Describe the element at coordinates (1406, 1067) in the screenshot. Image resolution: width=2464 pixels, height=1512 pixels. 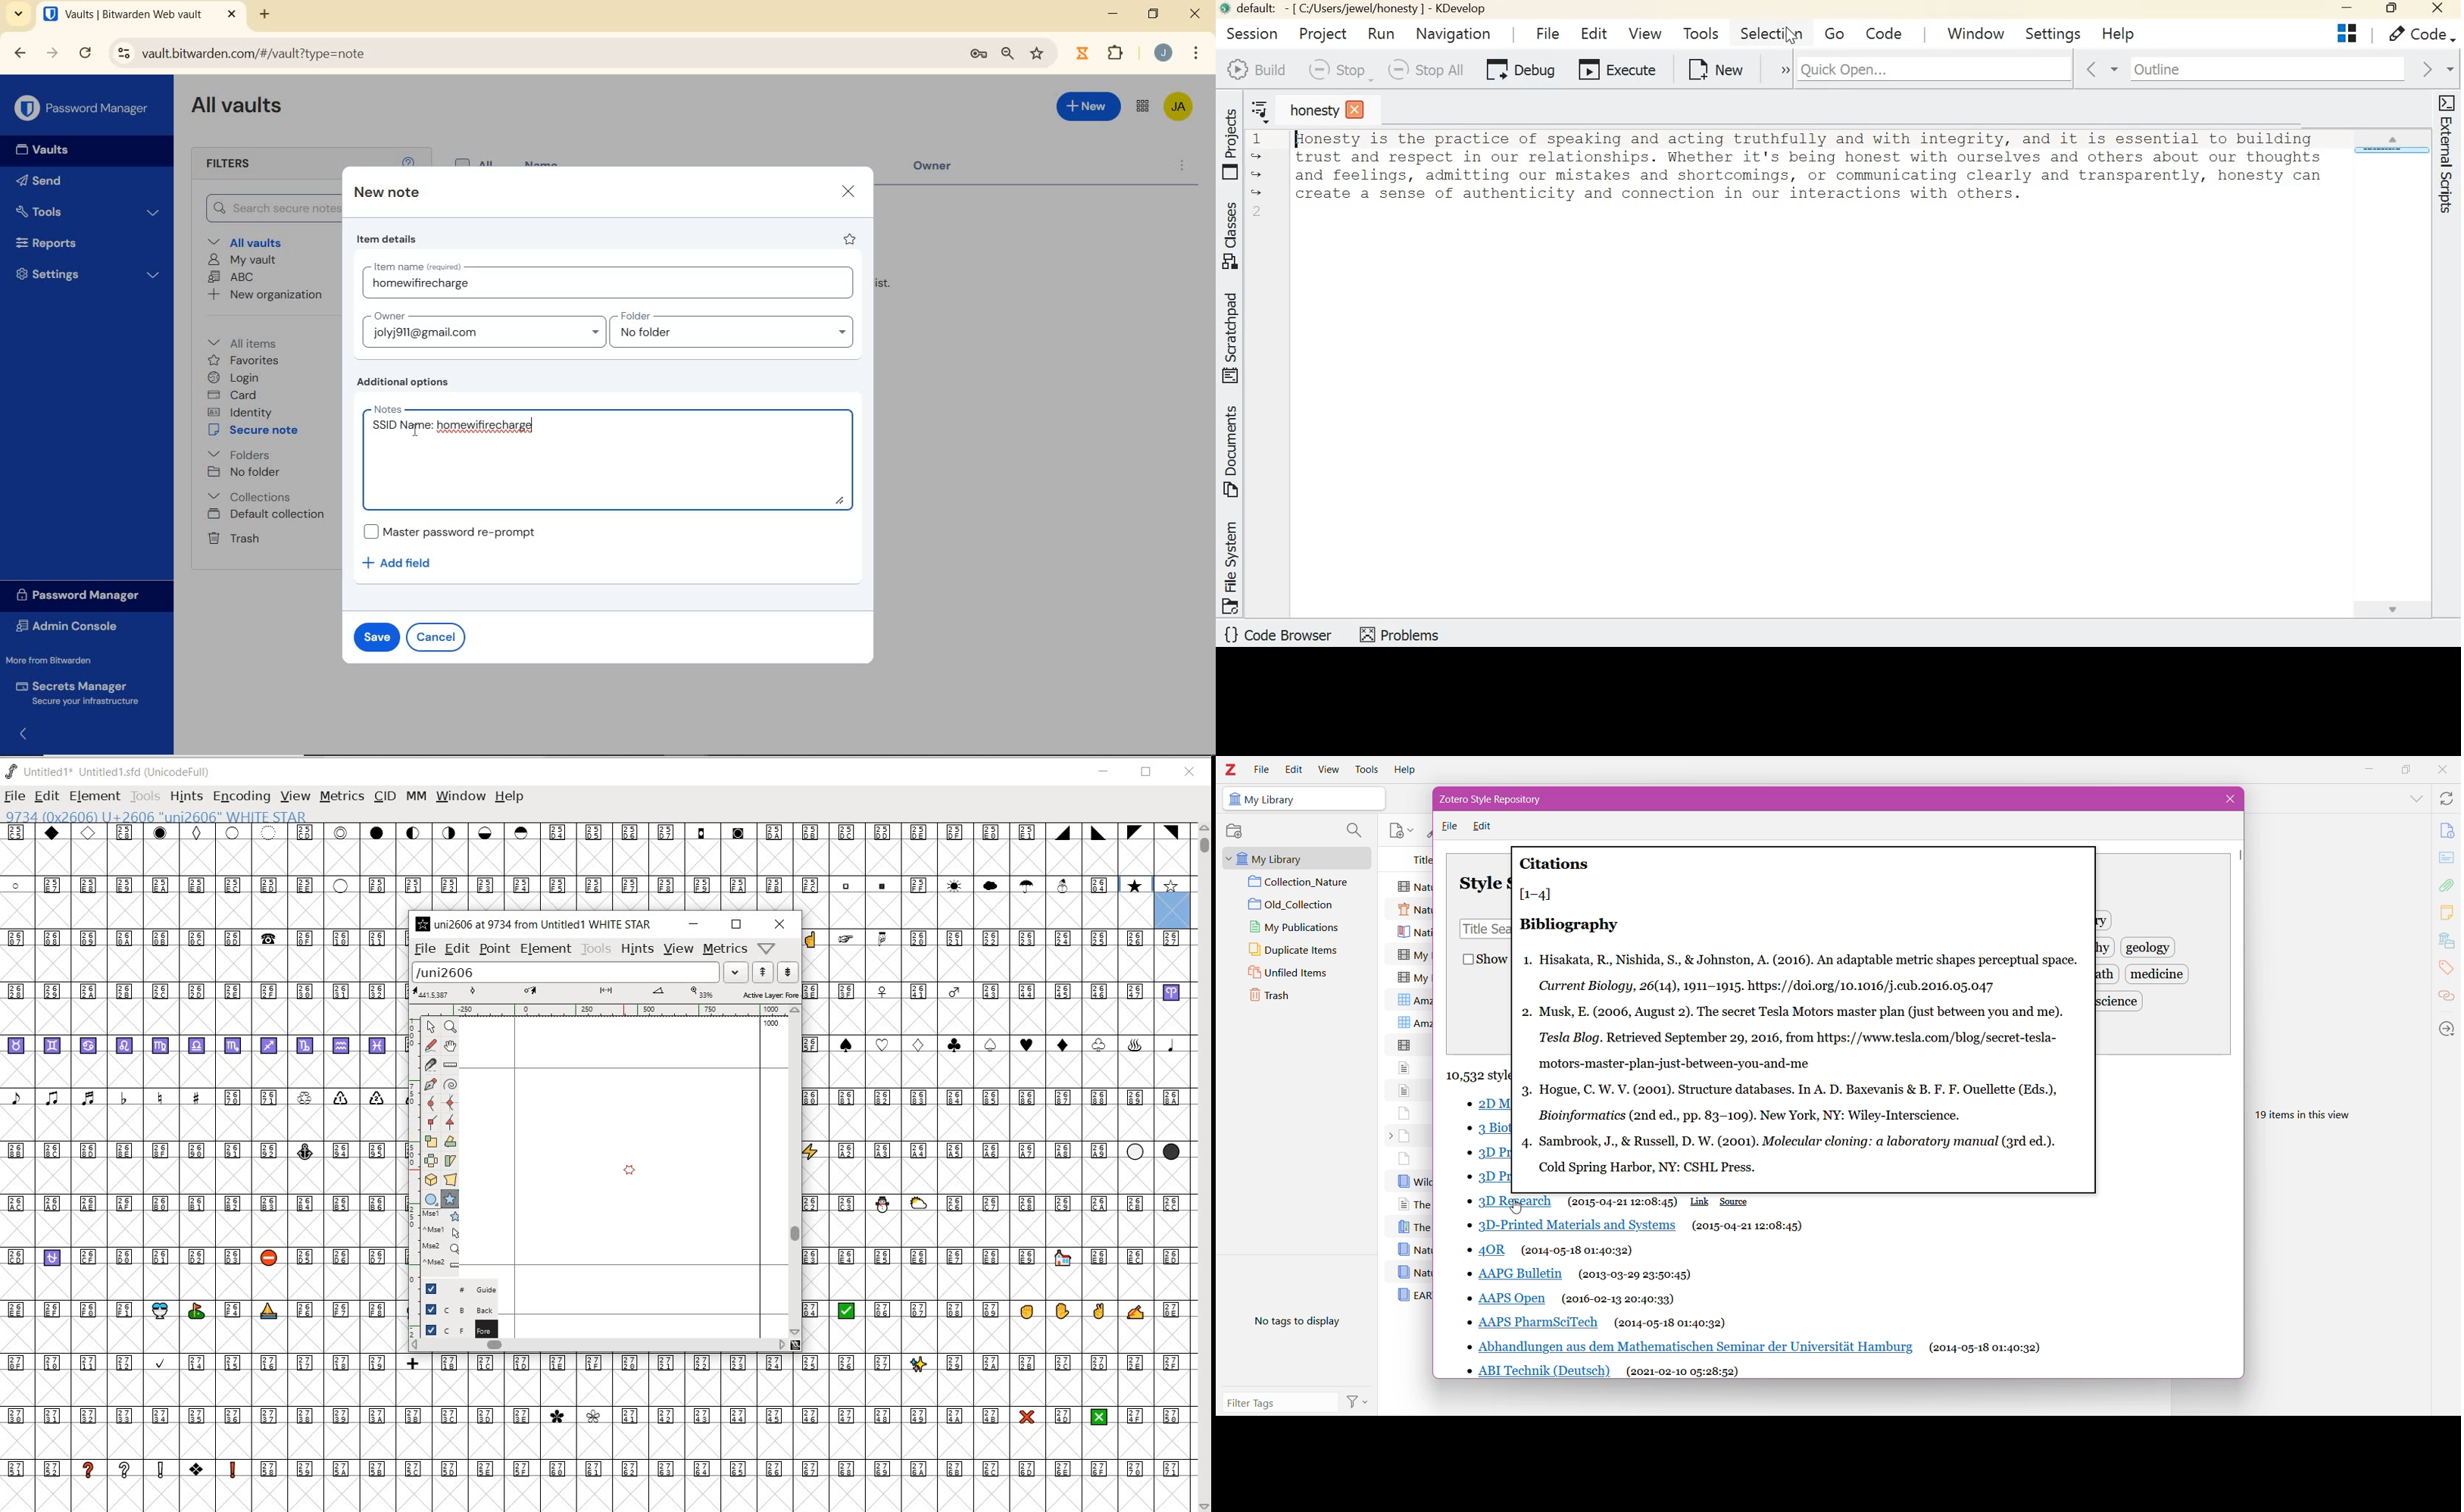
I see `file without title` at that location.